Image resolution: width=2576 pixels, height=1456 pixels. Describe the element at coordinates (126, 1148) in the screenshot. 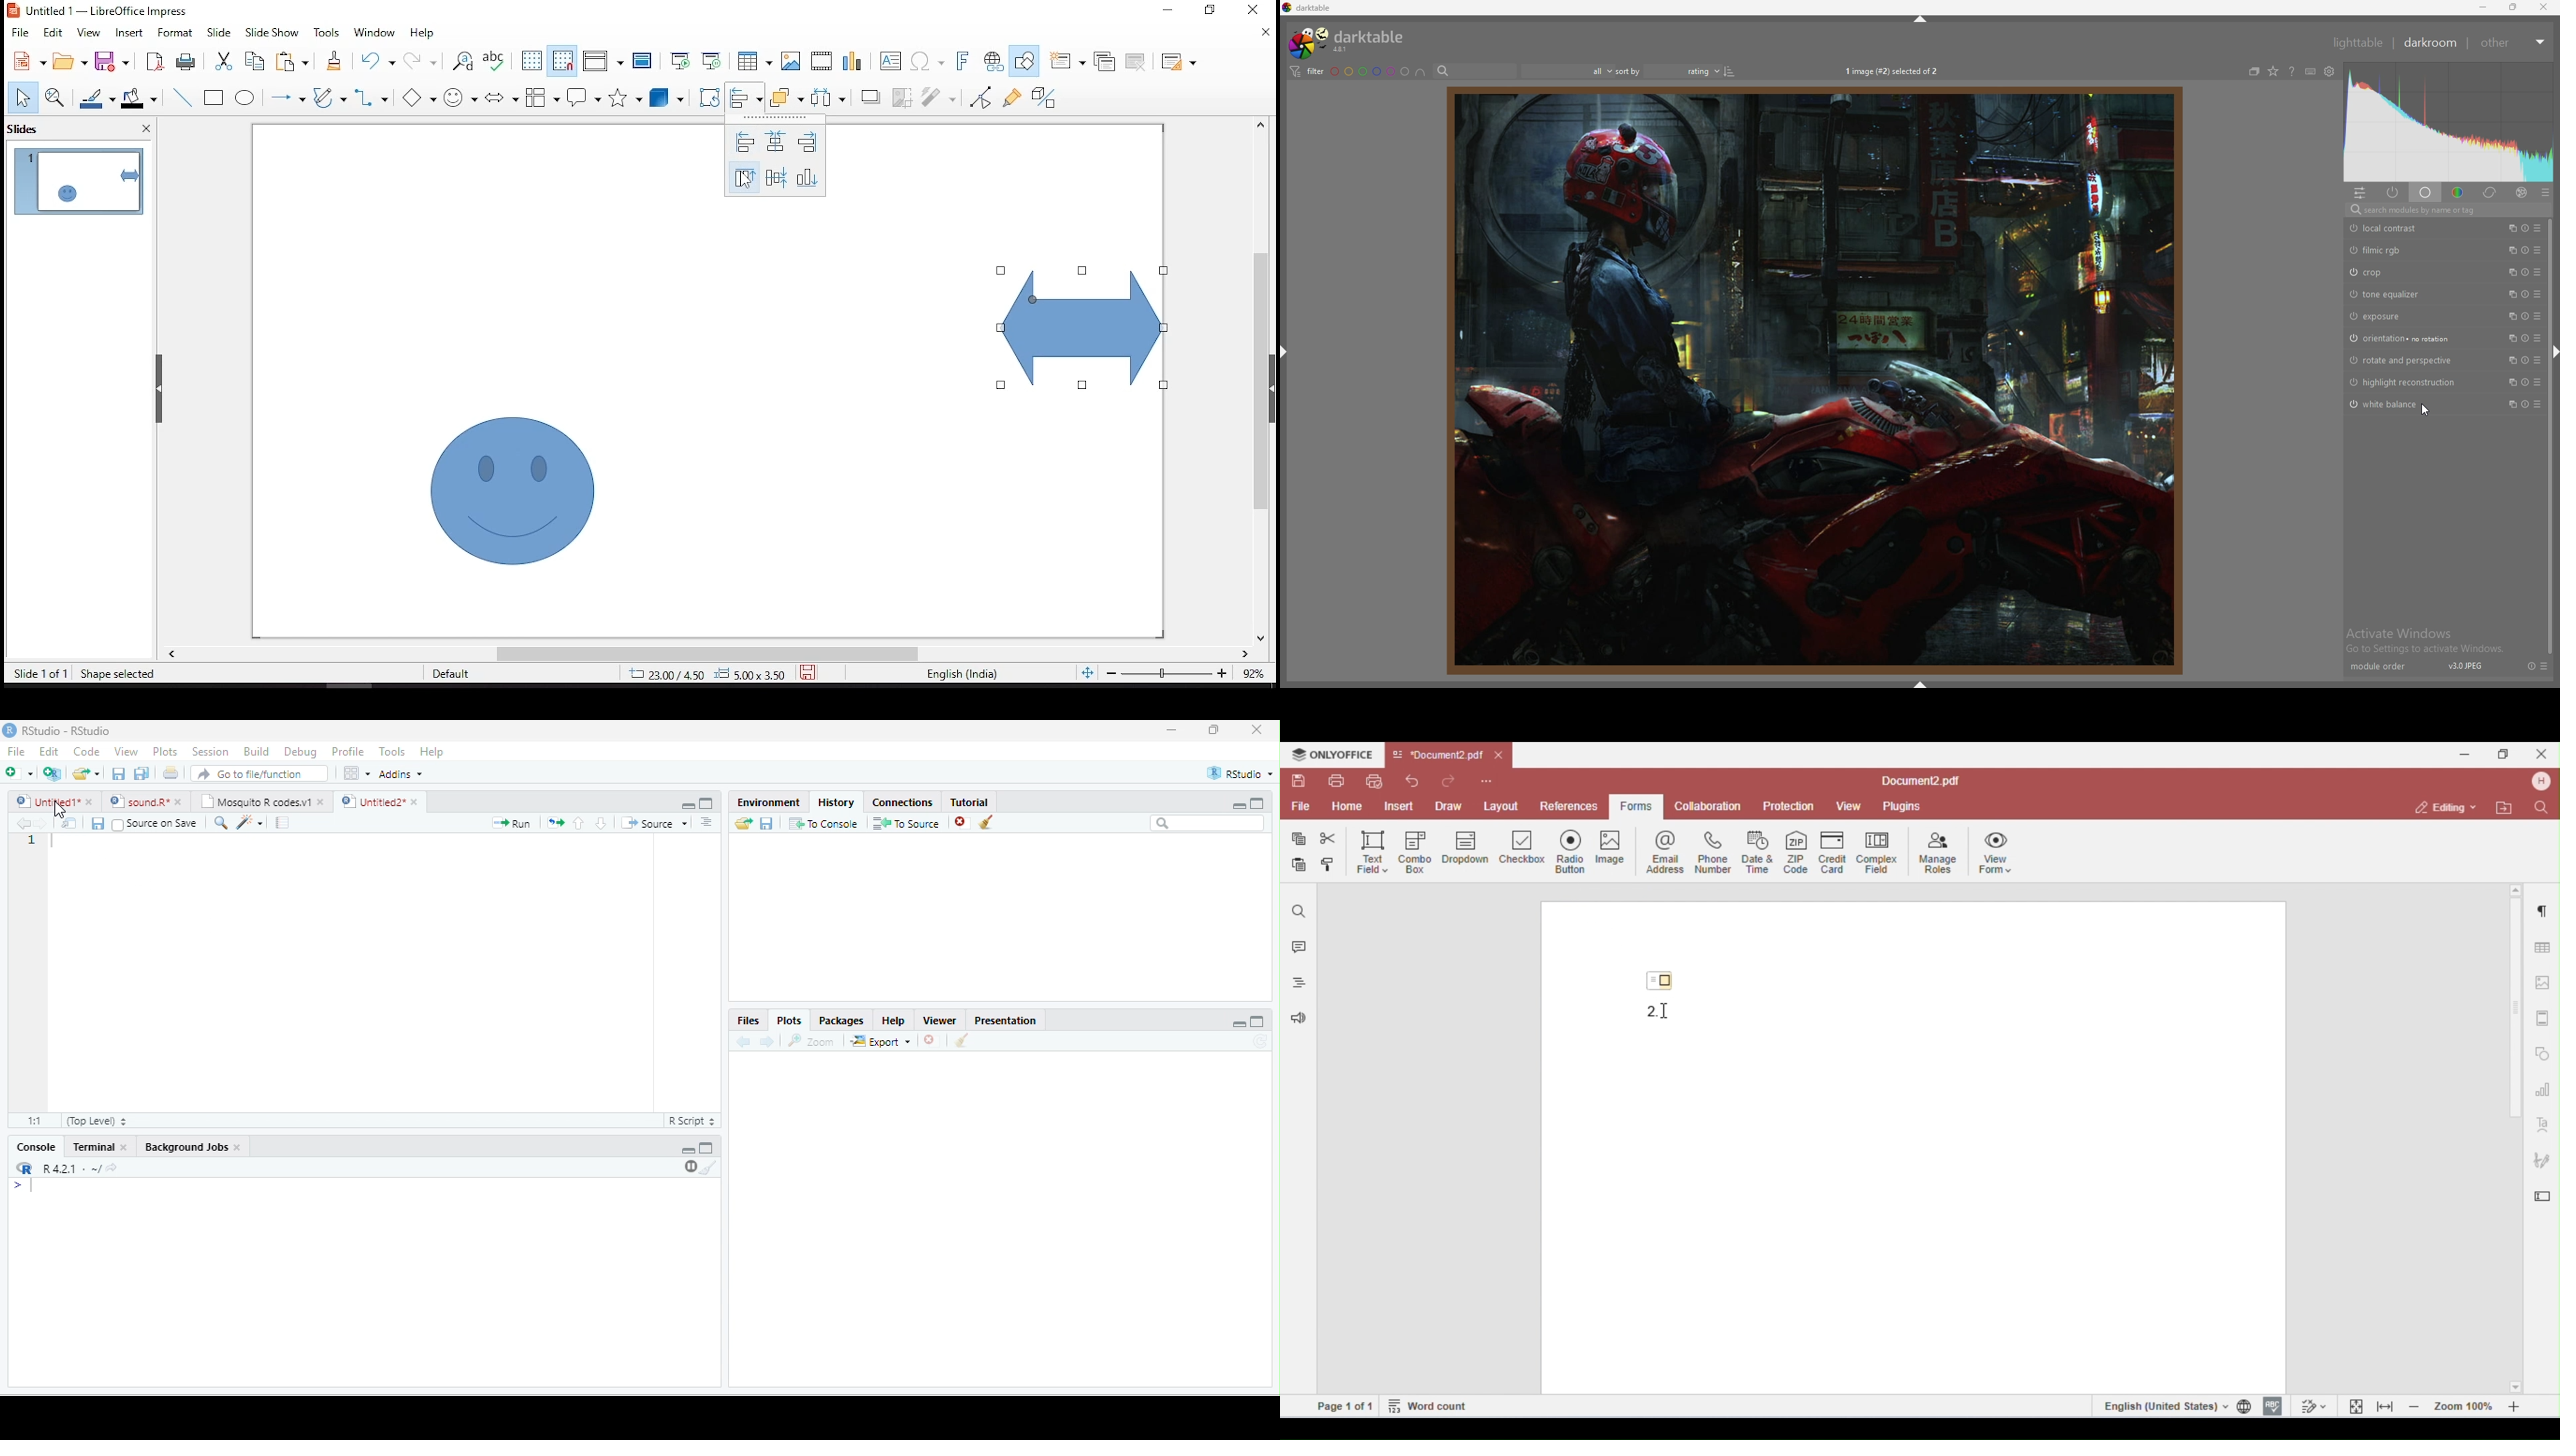

I see `close` at that location.